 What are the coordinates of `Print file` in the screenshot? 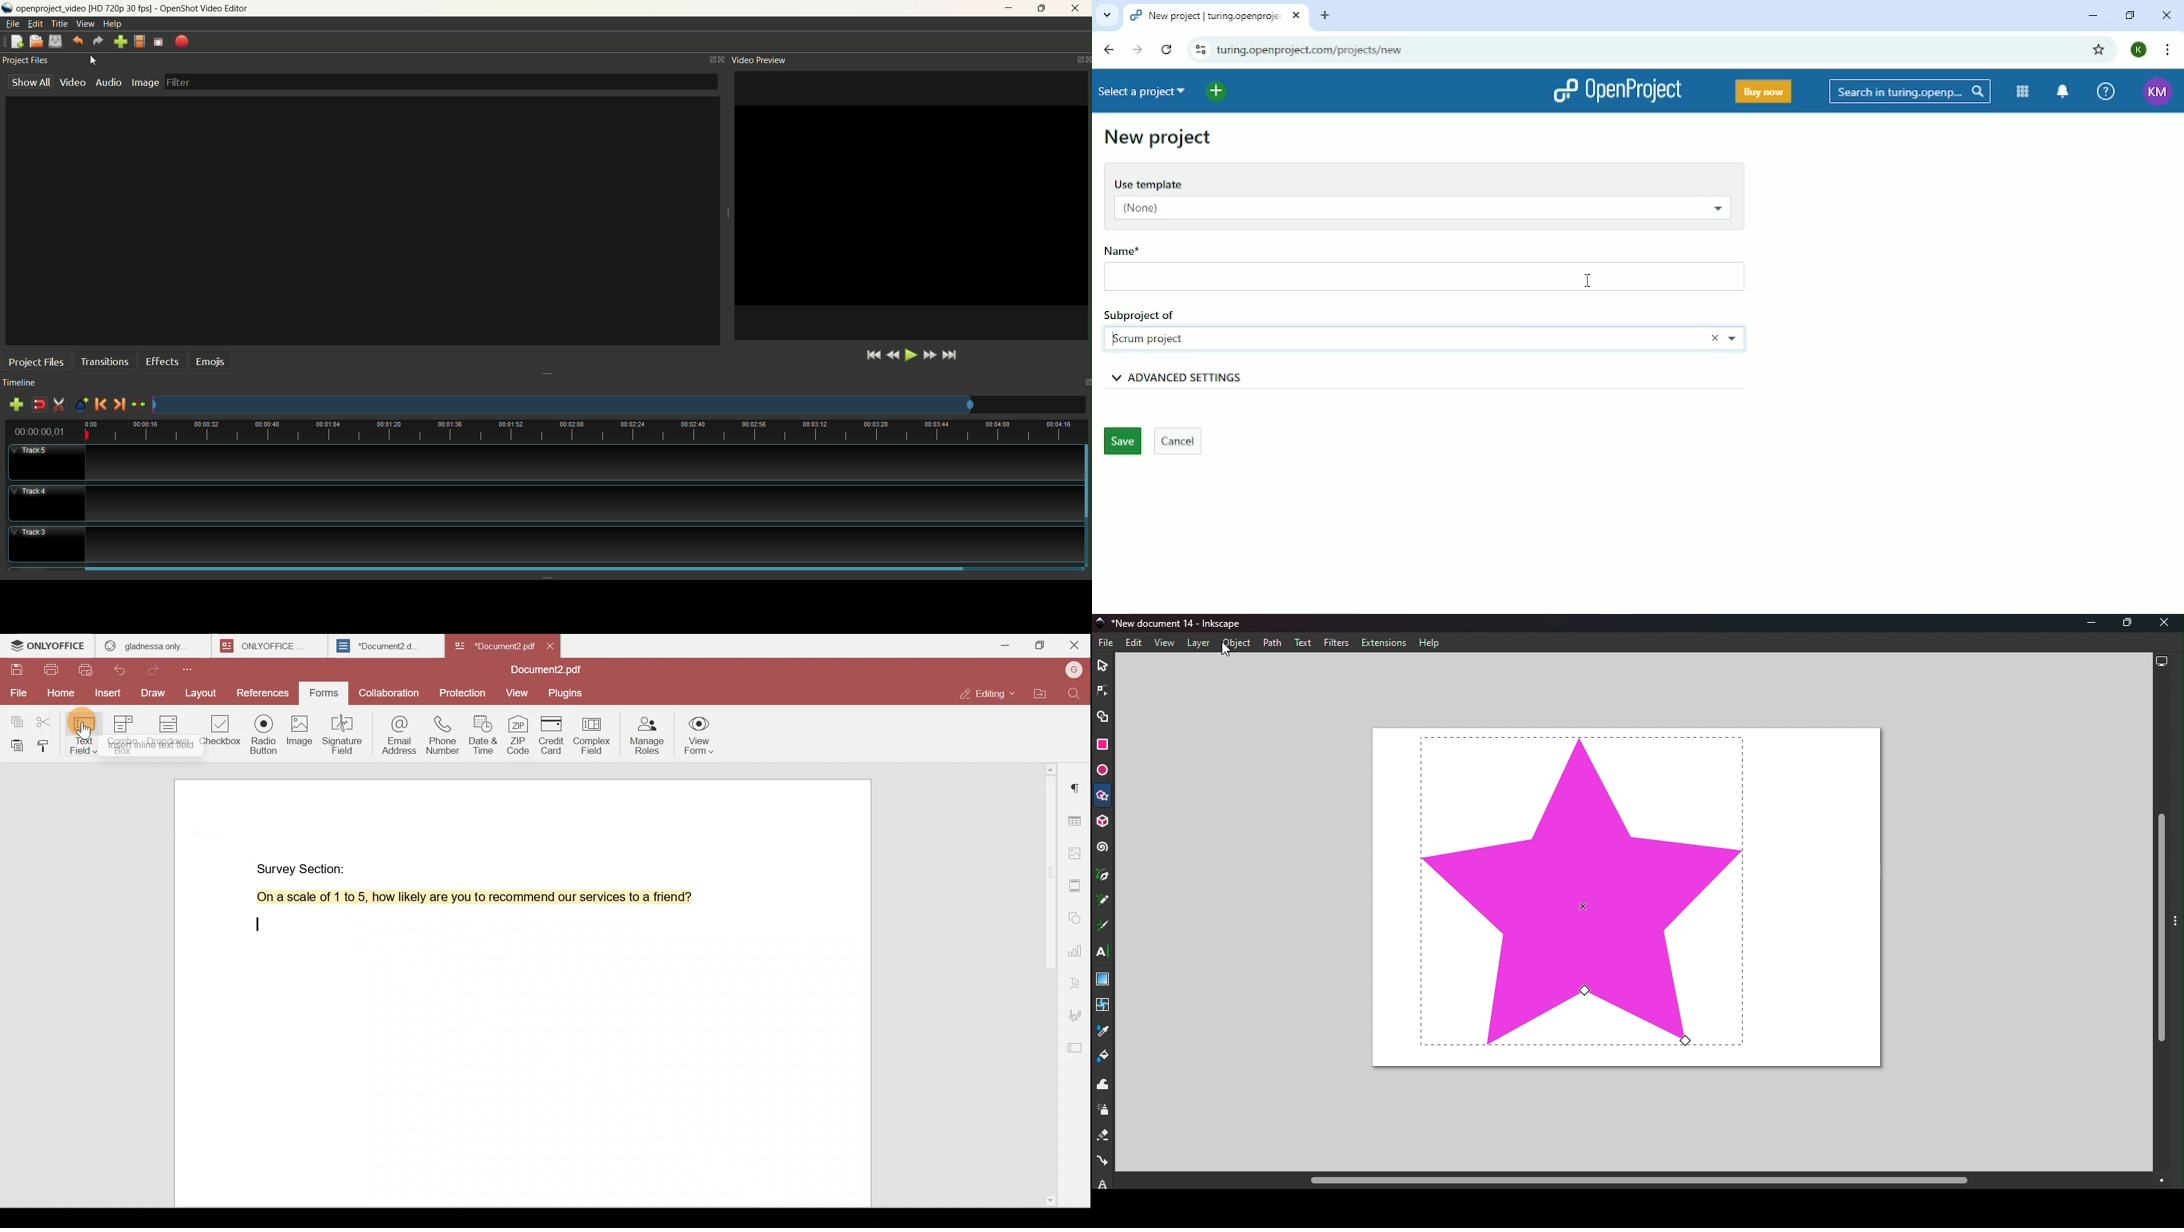 It's located at (51, 672).